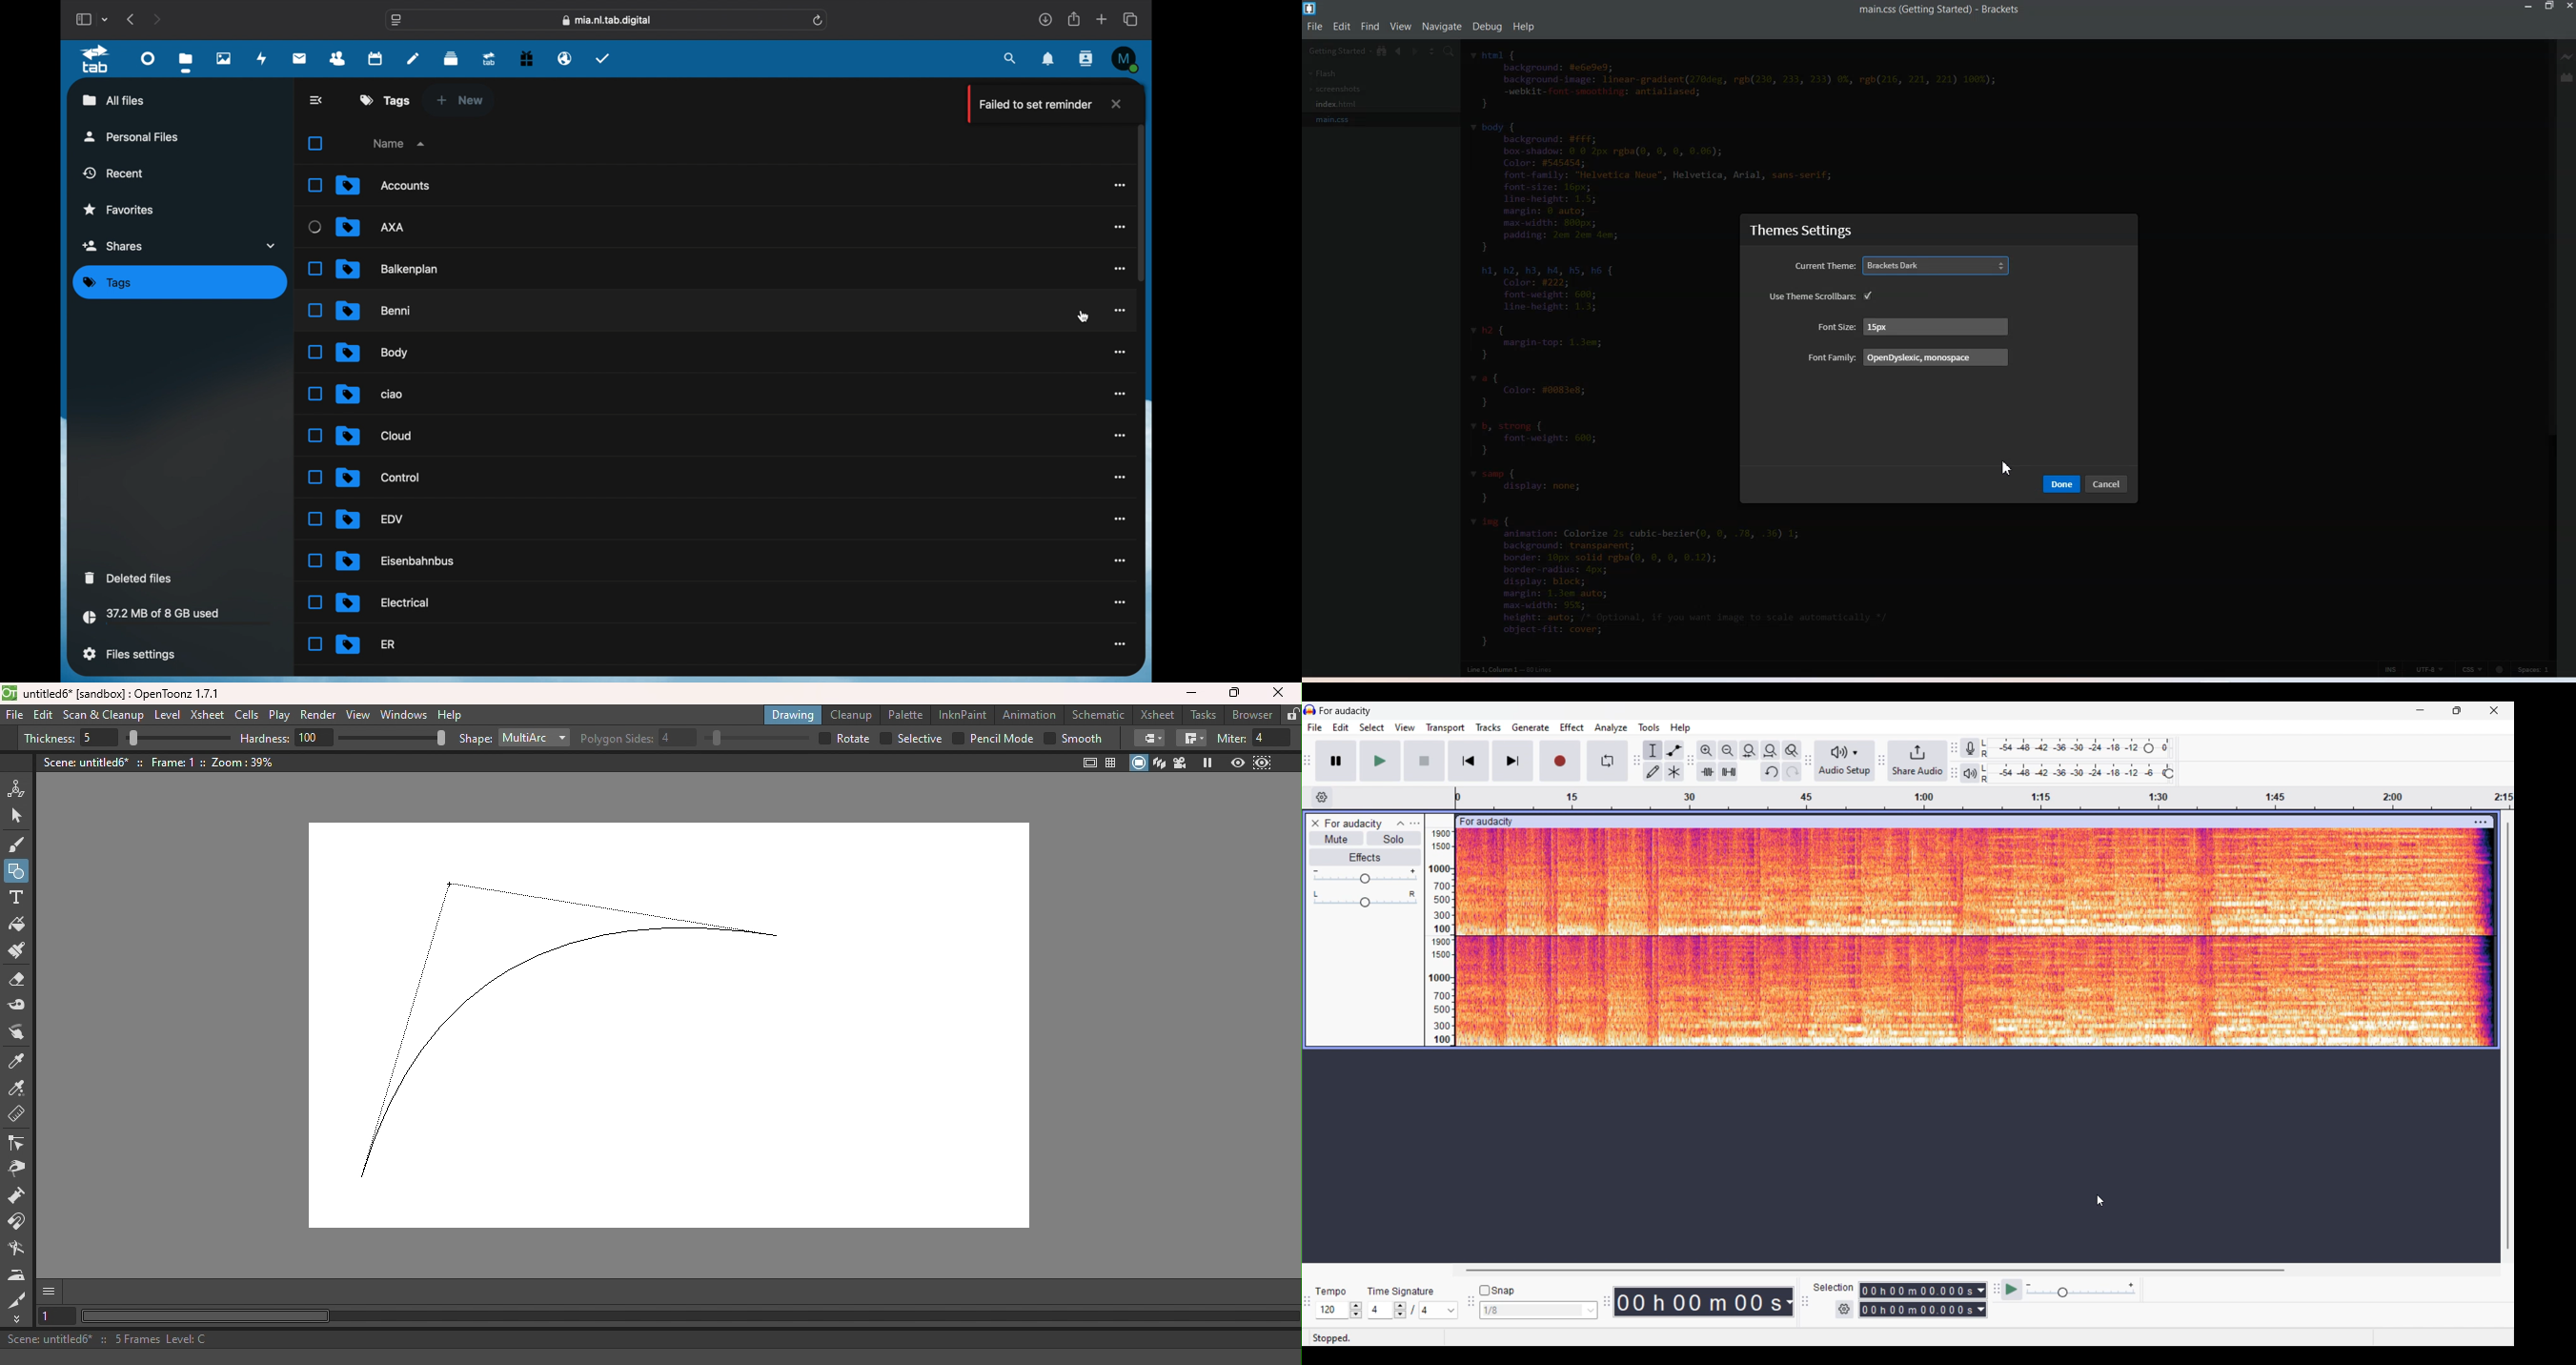 This screenshot has width=2576, height=1372. Describe the element at coordinates (2500, 669) in the screenshot. I see `circle` at that location.